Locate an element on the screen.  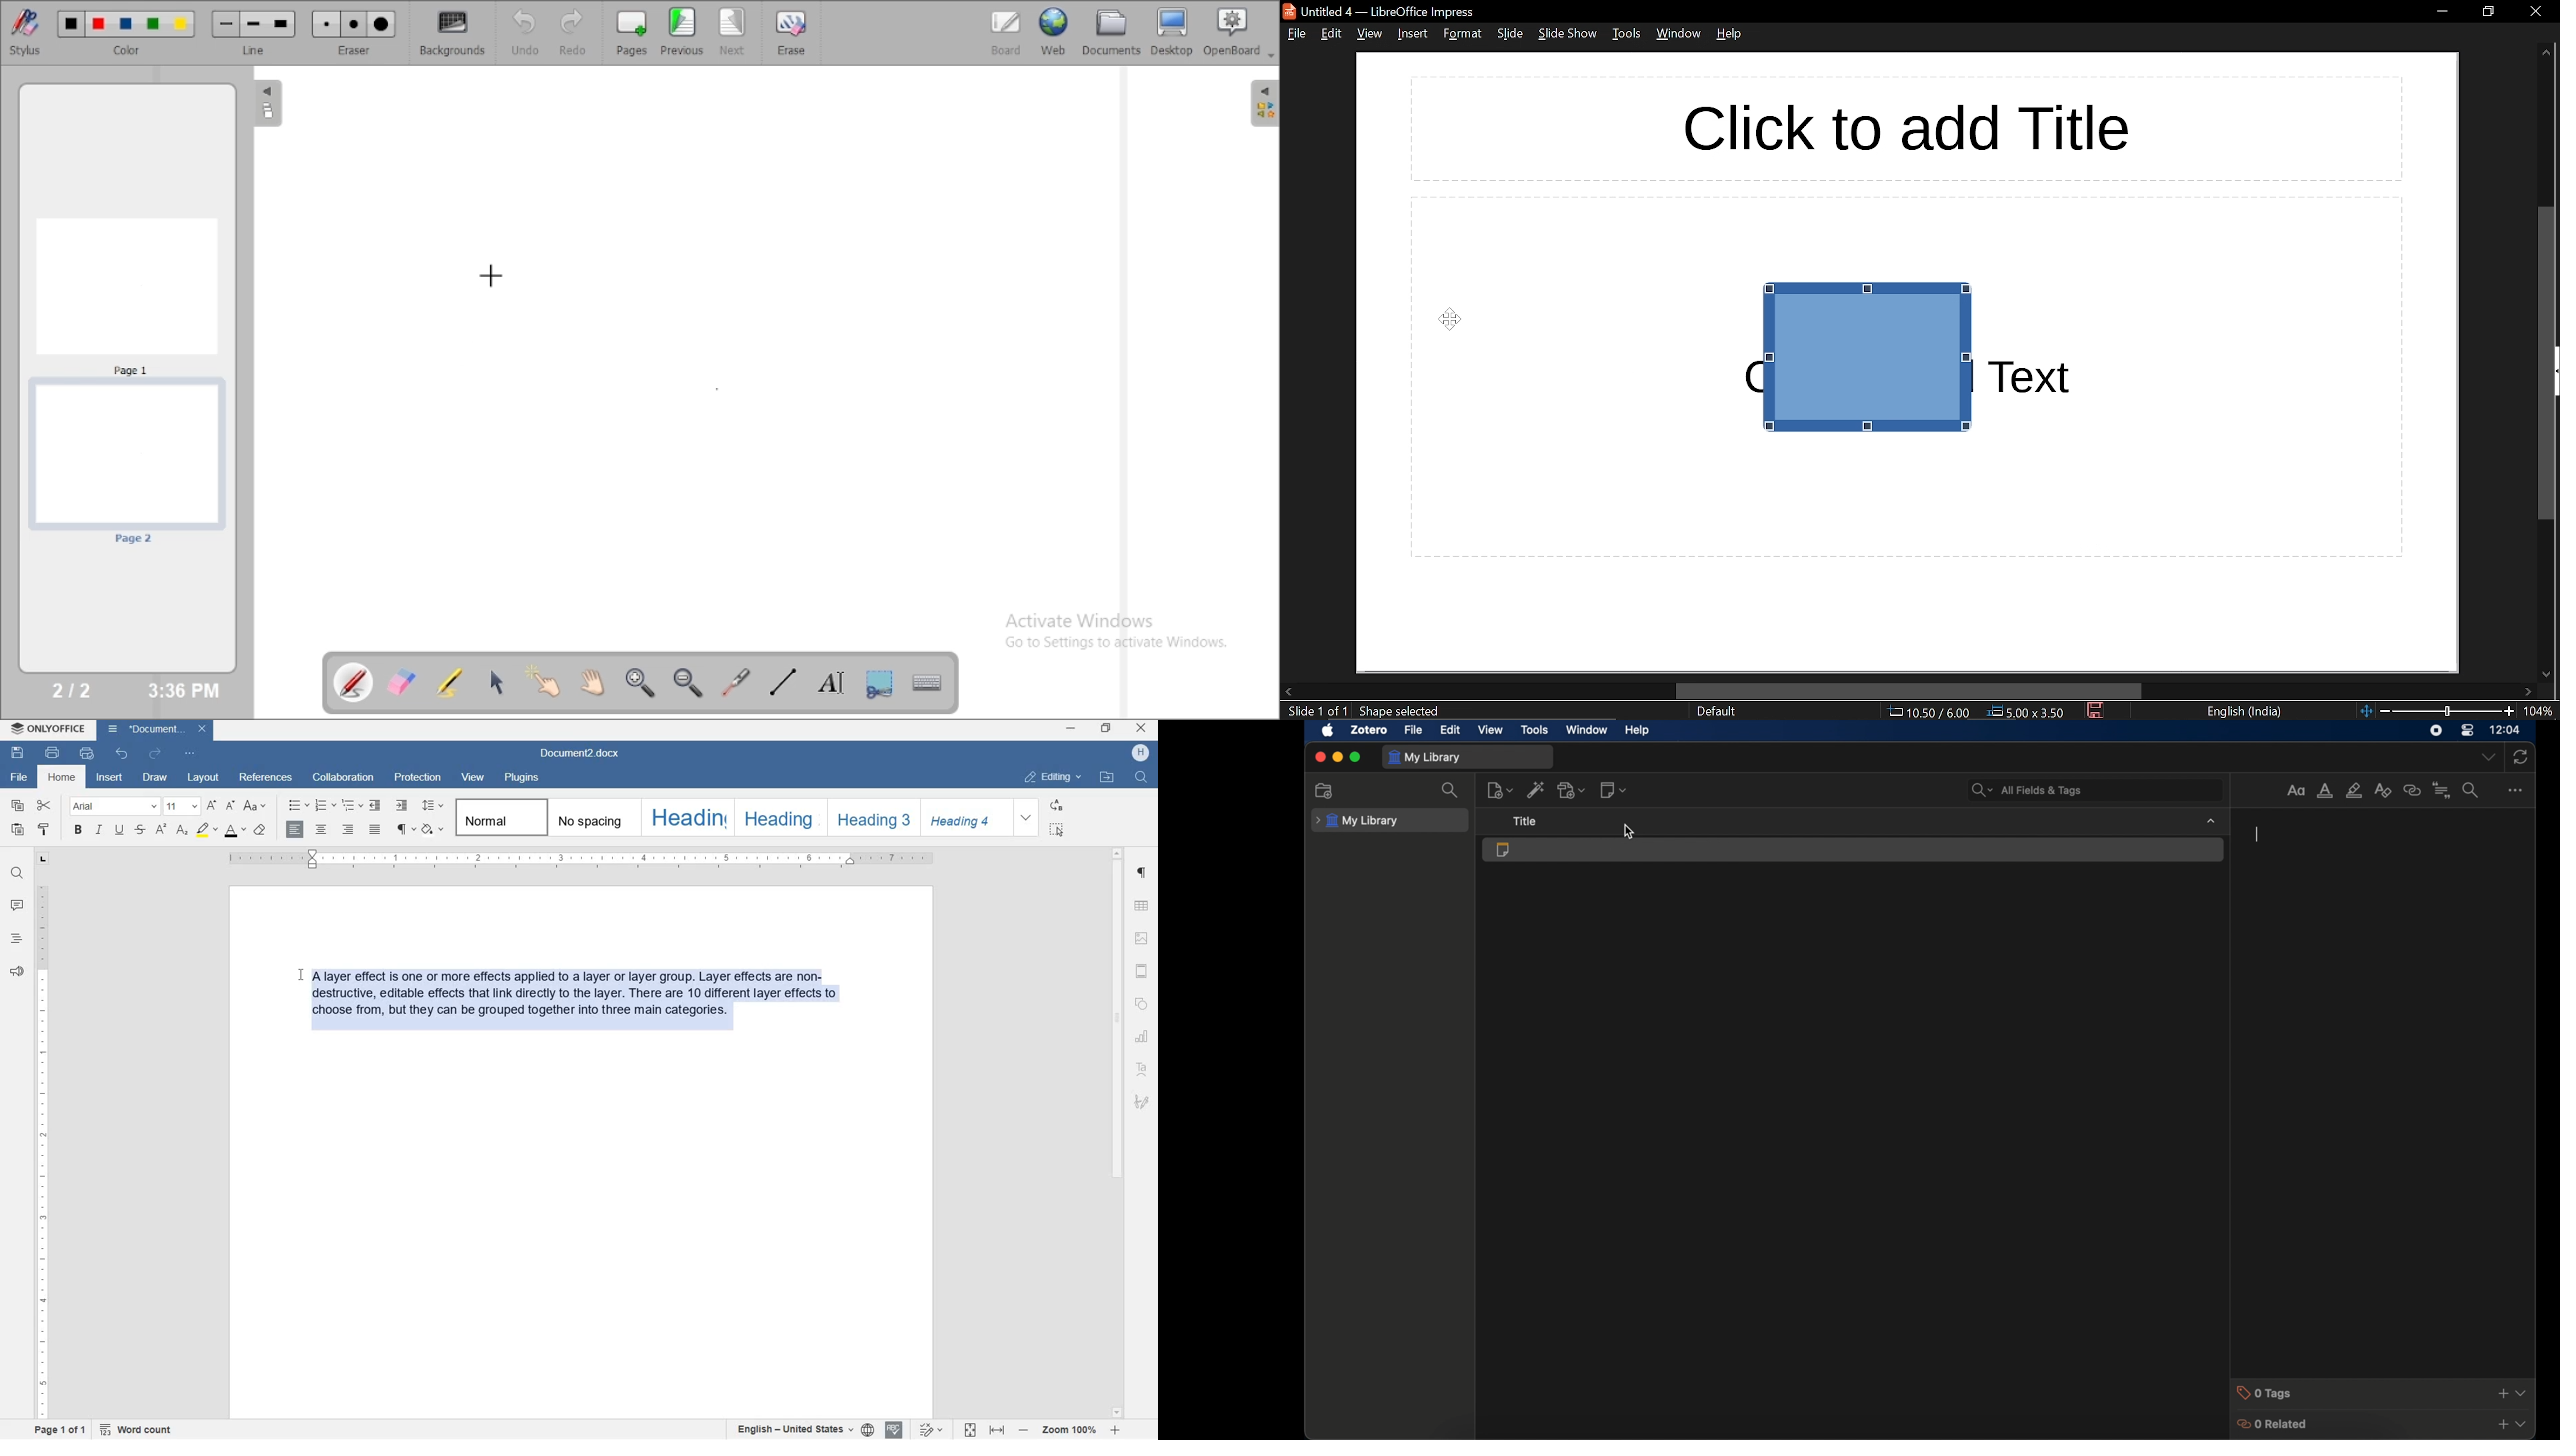
highlight is located at coordinates (449, 681).